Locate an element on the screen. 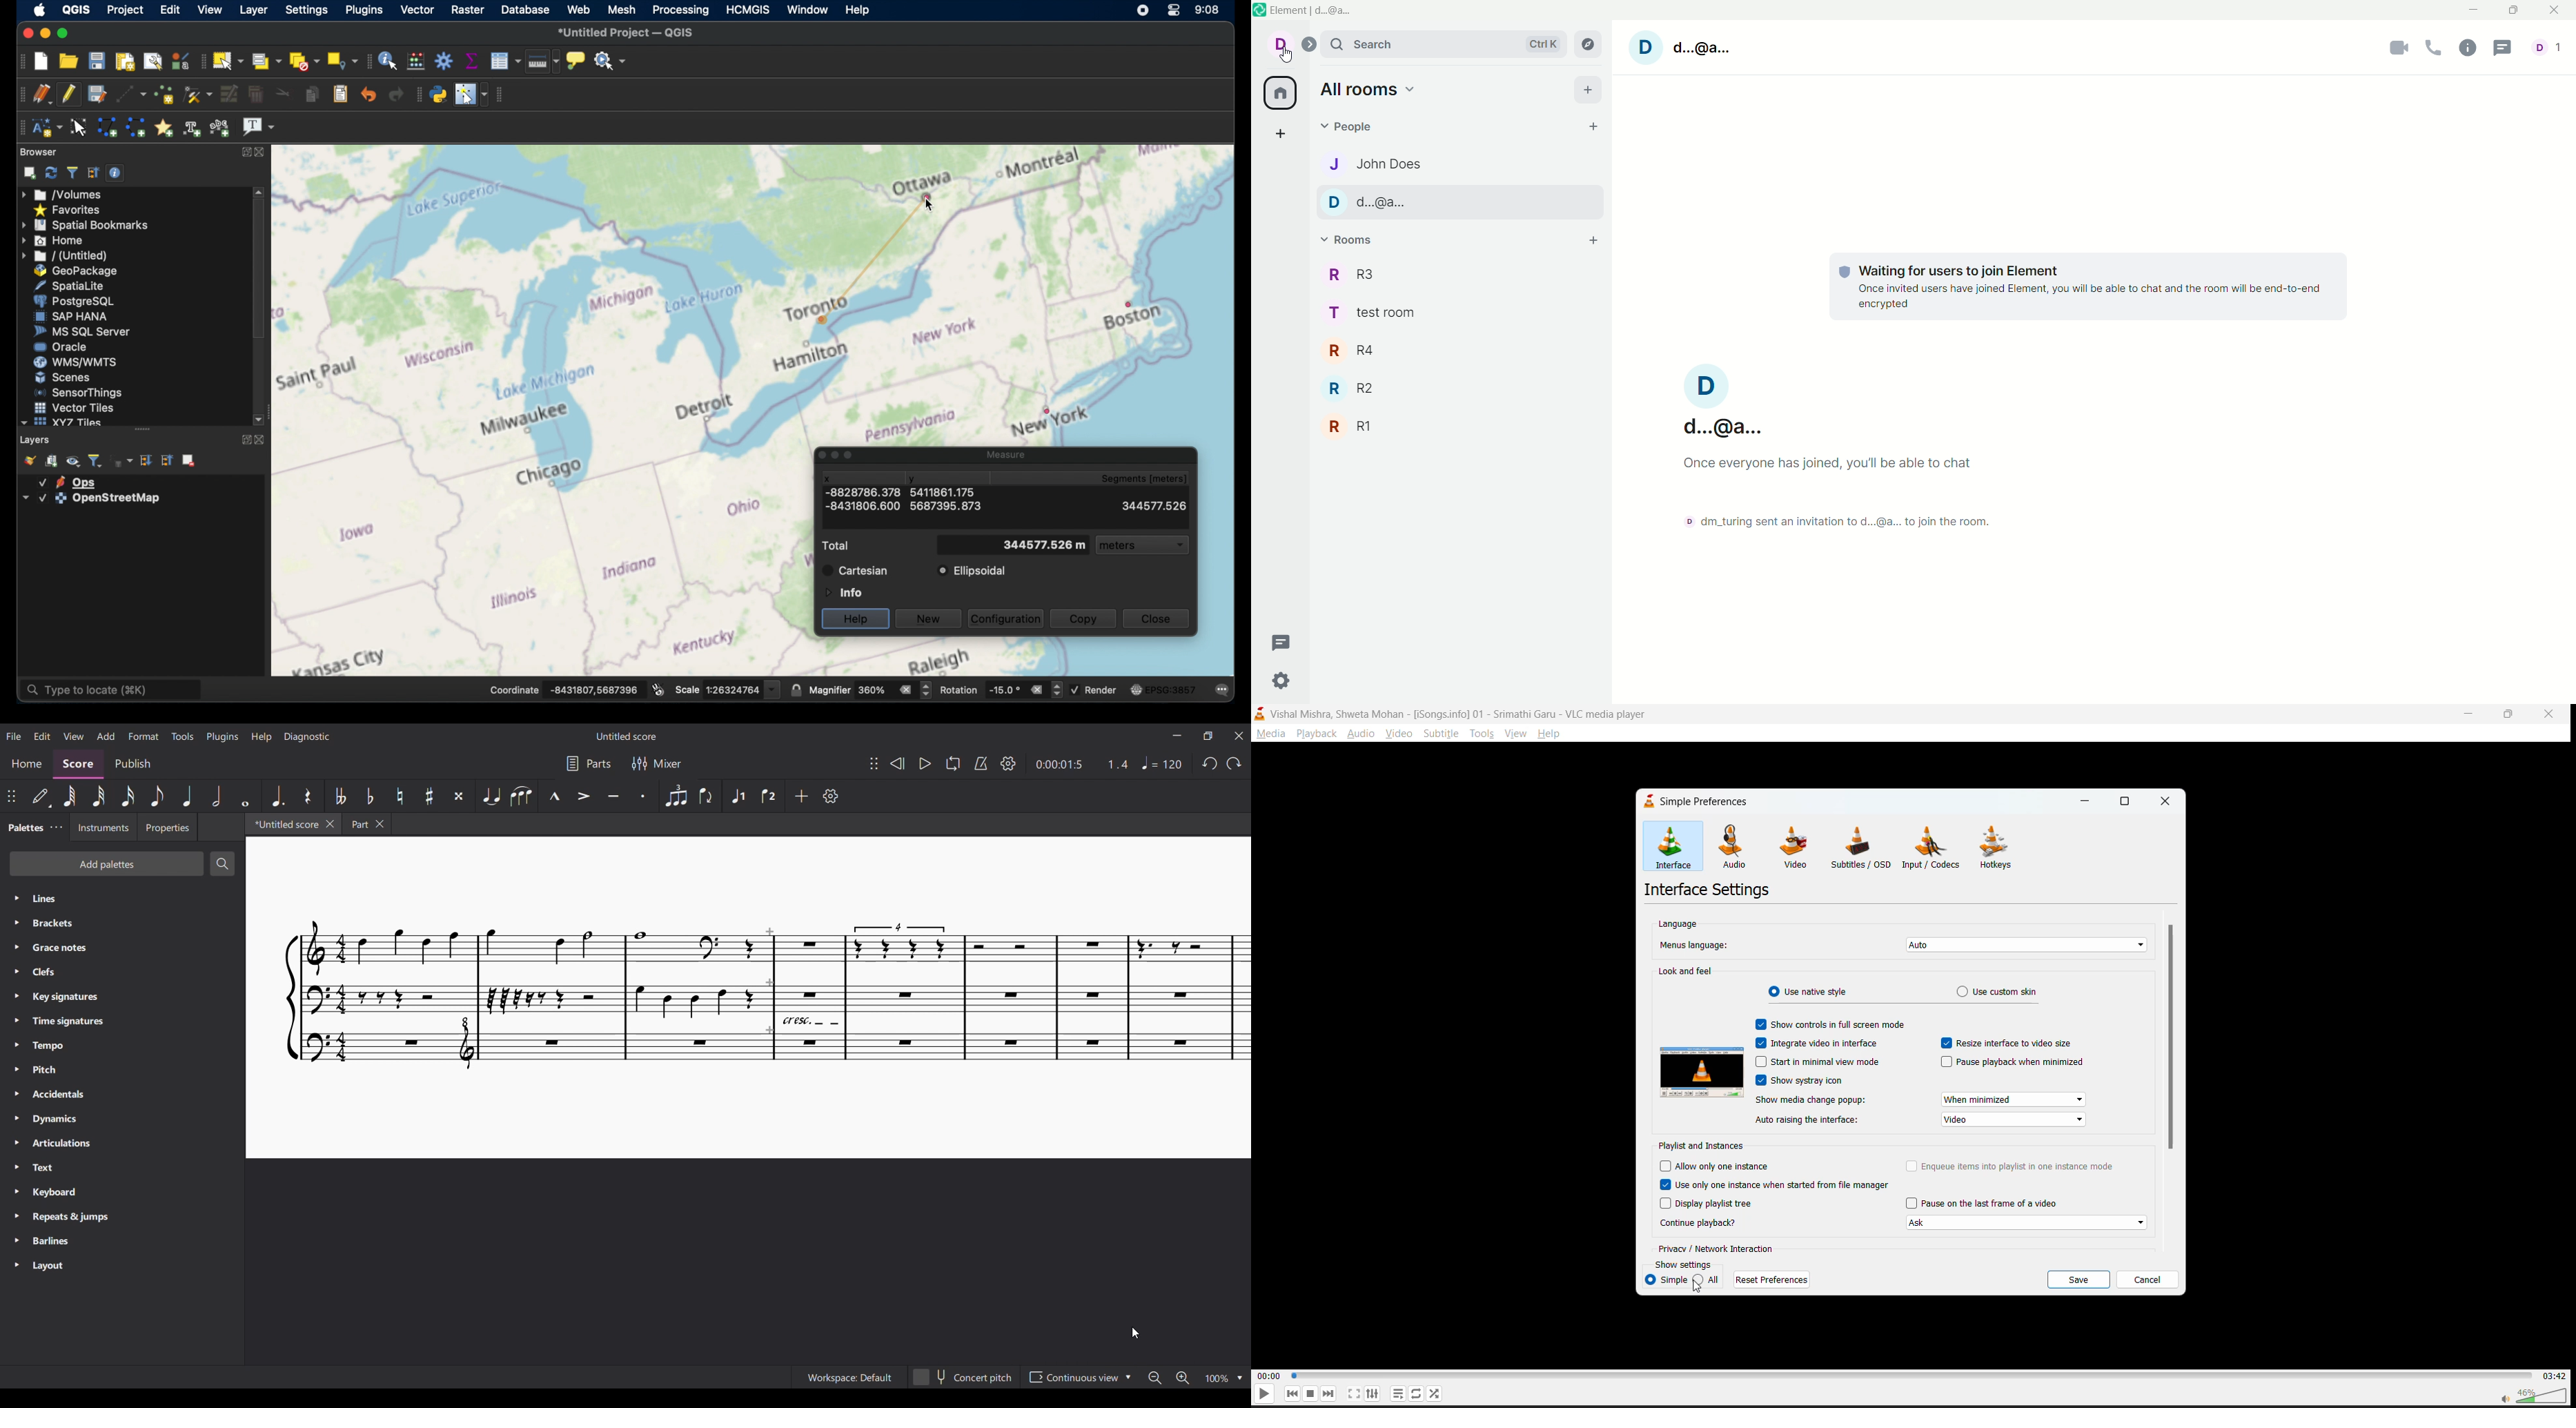 The width and height of the screenshot is (2576, 1428). segments meters is located at coordinates (1143, 480).